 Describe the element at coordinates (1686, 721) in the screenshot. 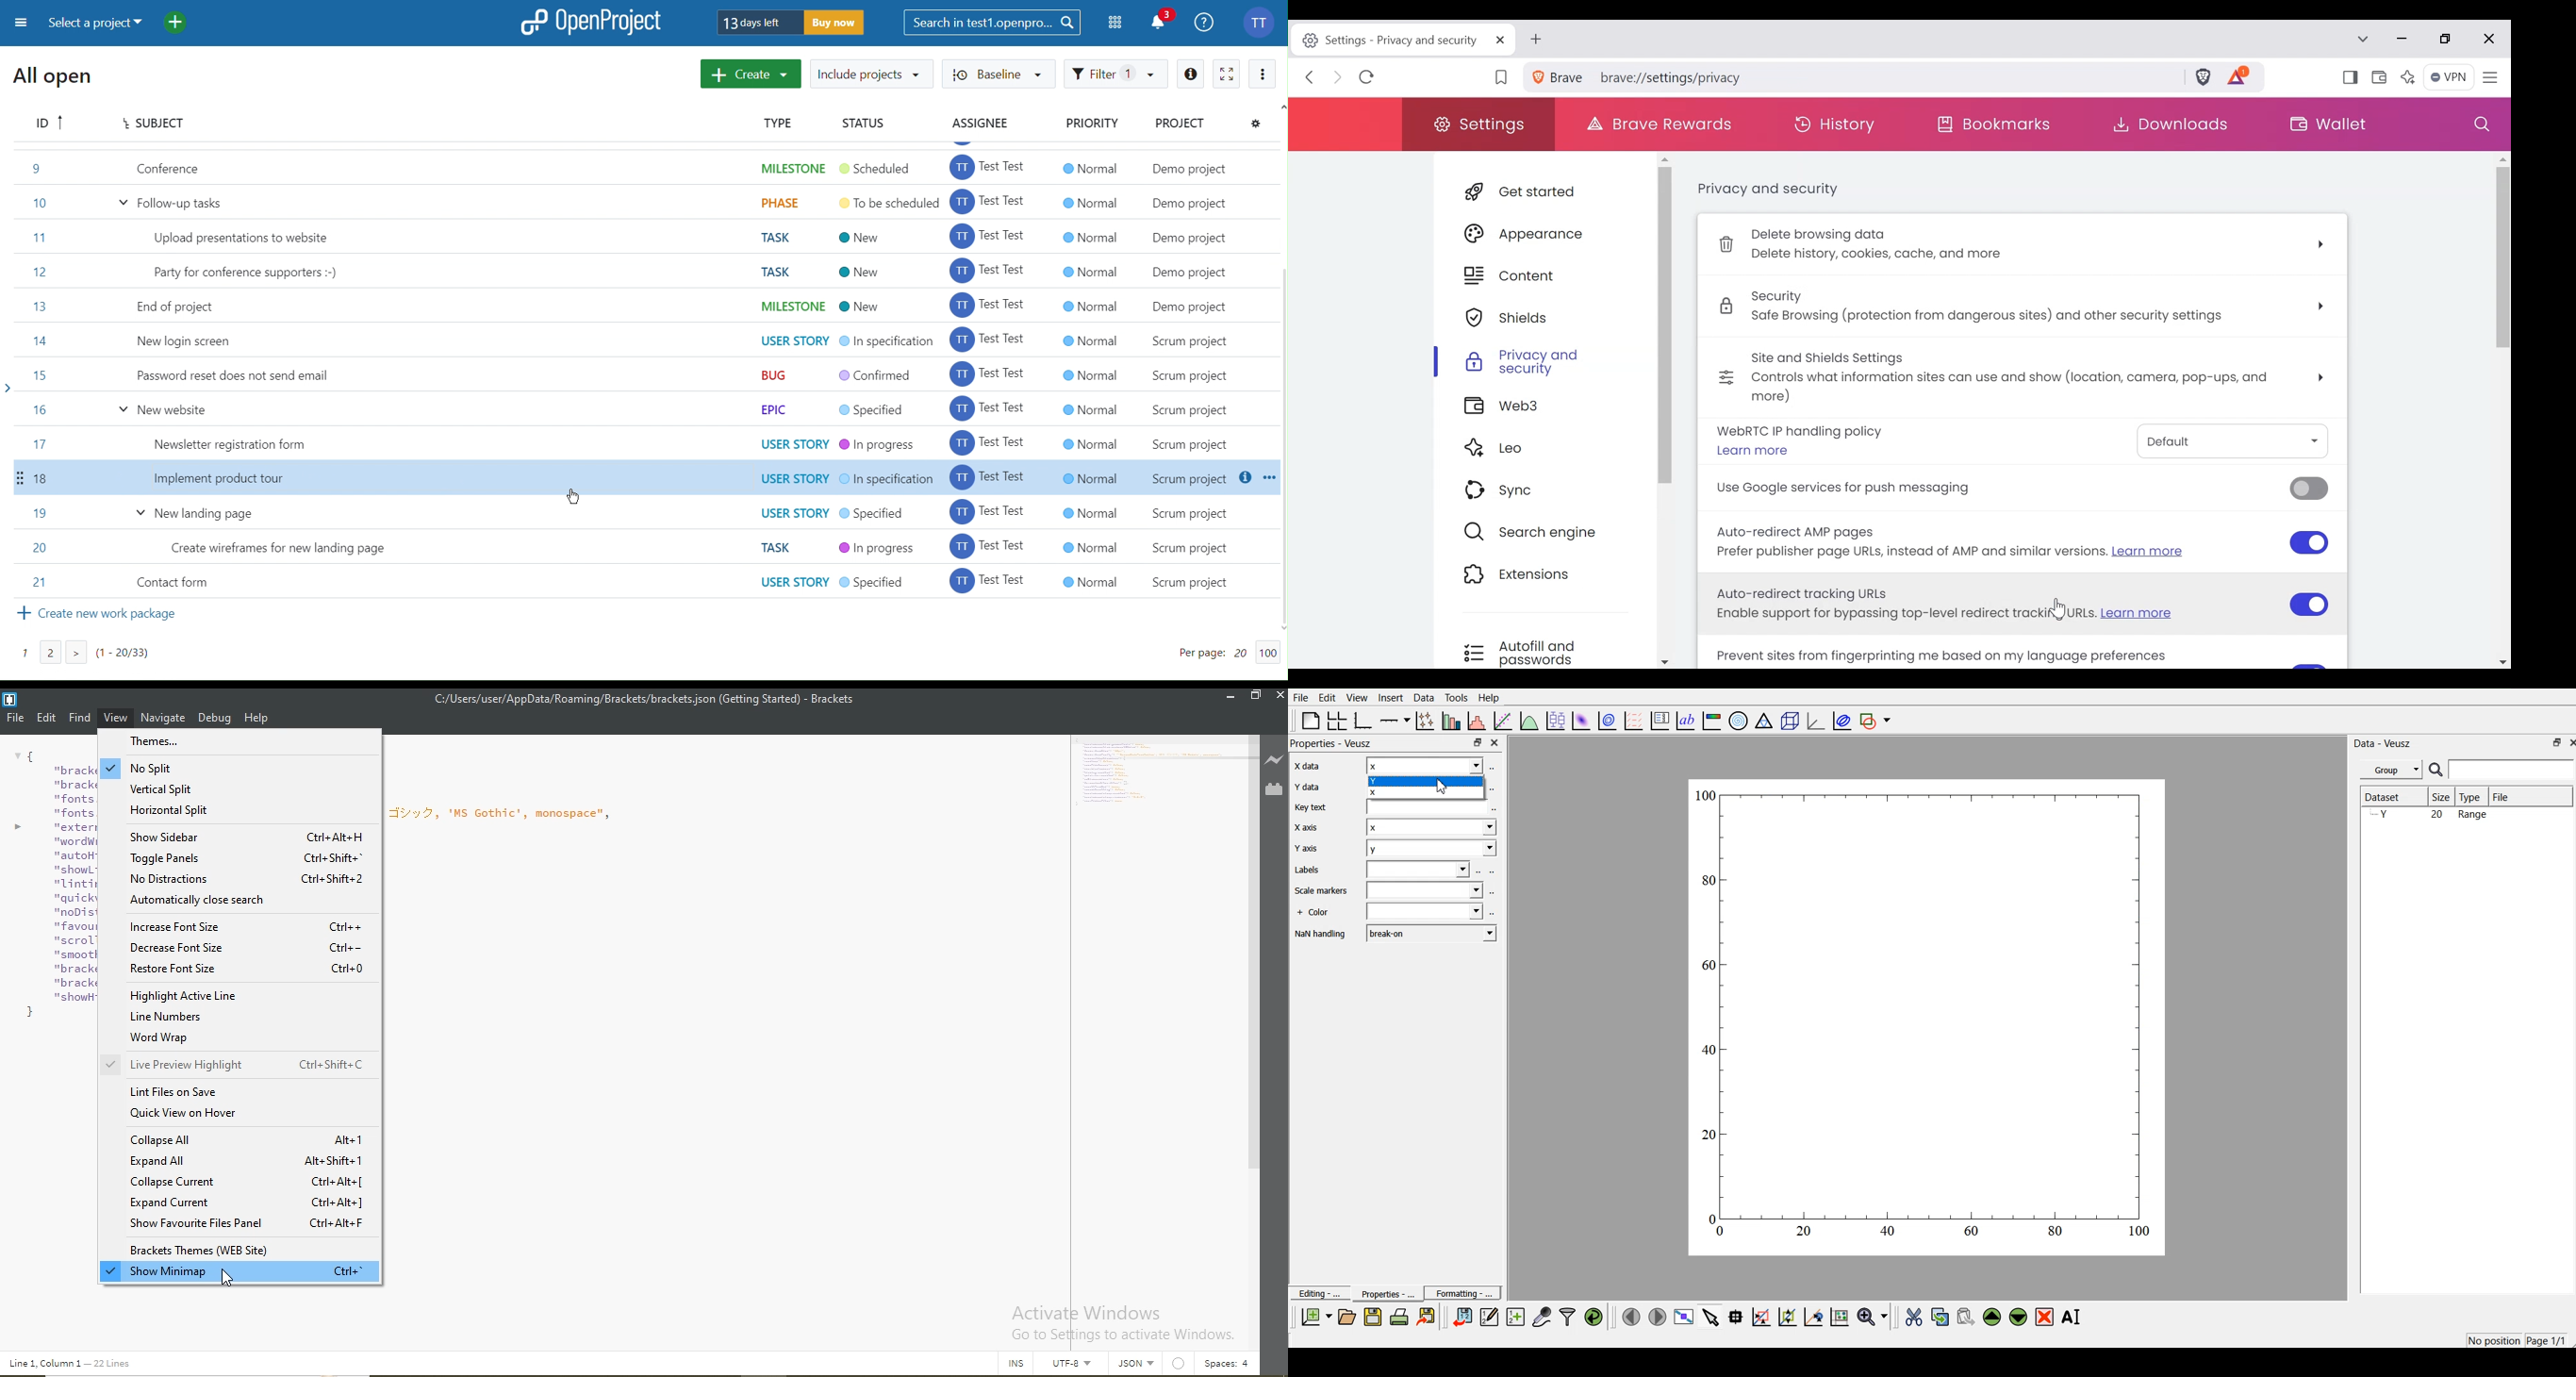

I see `text label` at that location.